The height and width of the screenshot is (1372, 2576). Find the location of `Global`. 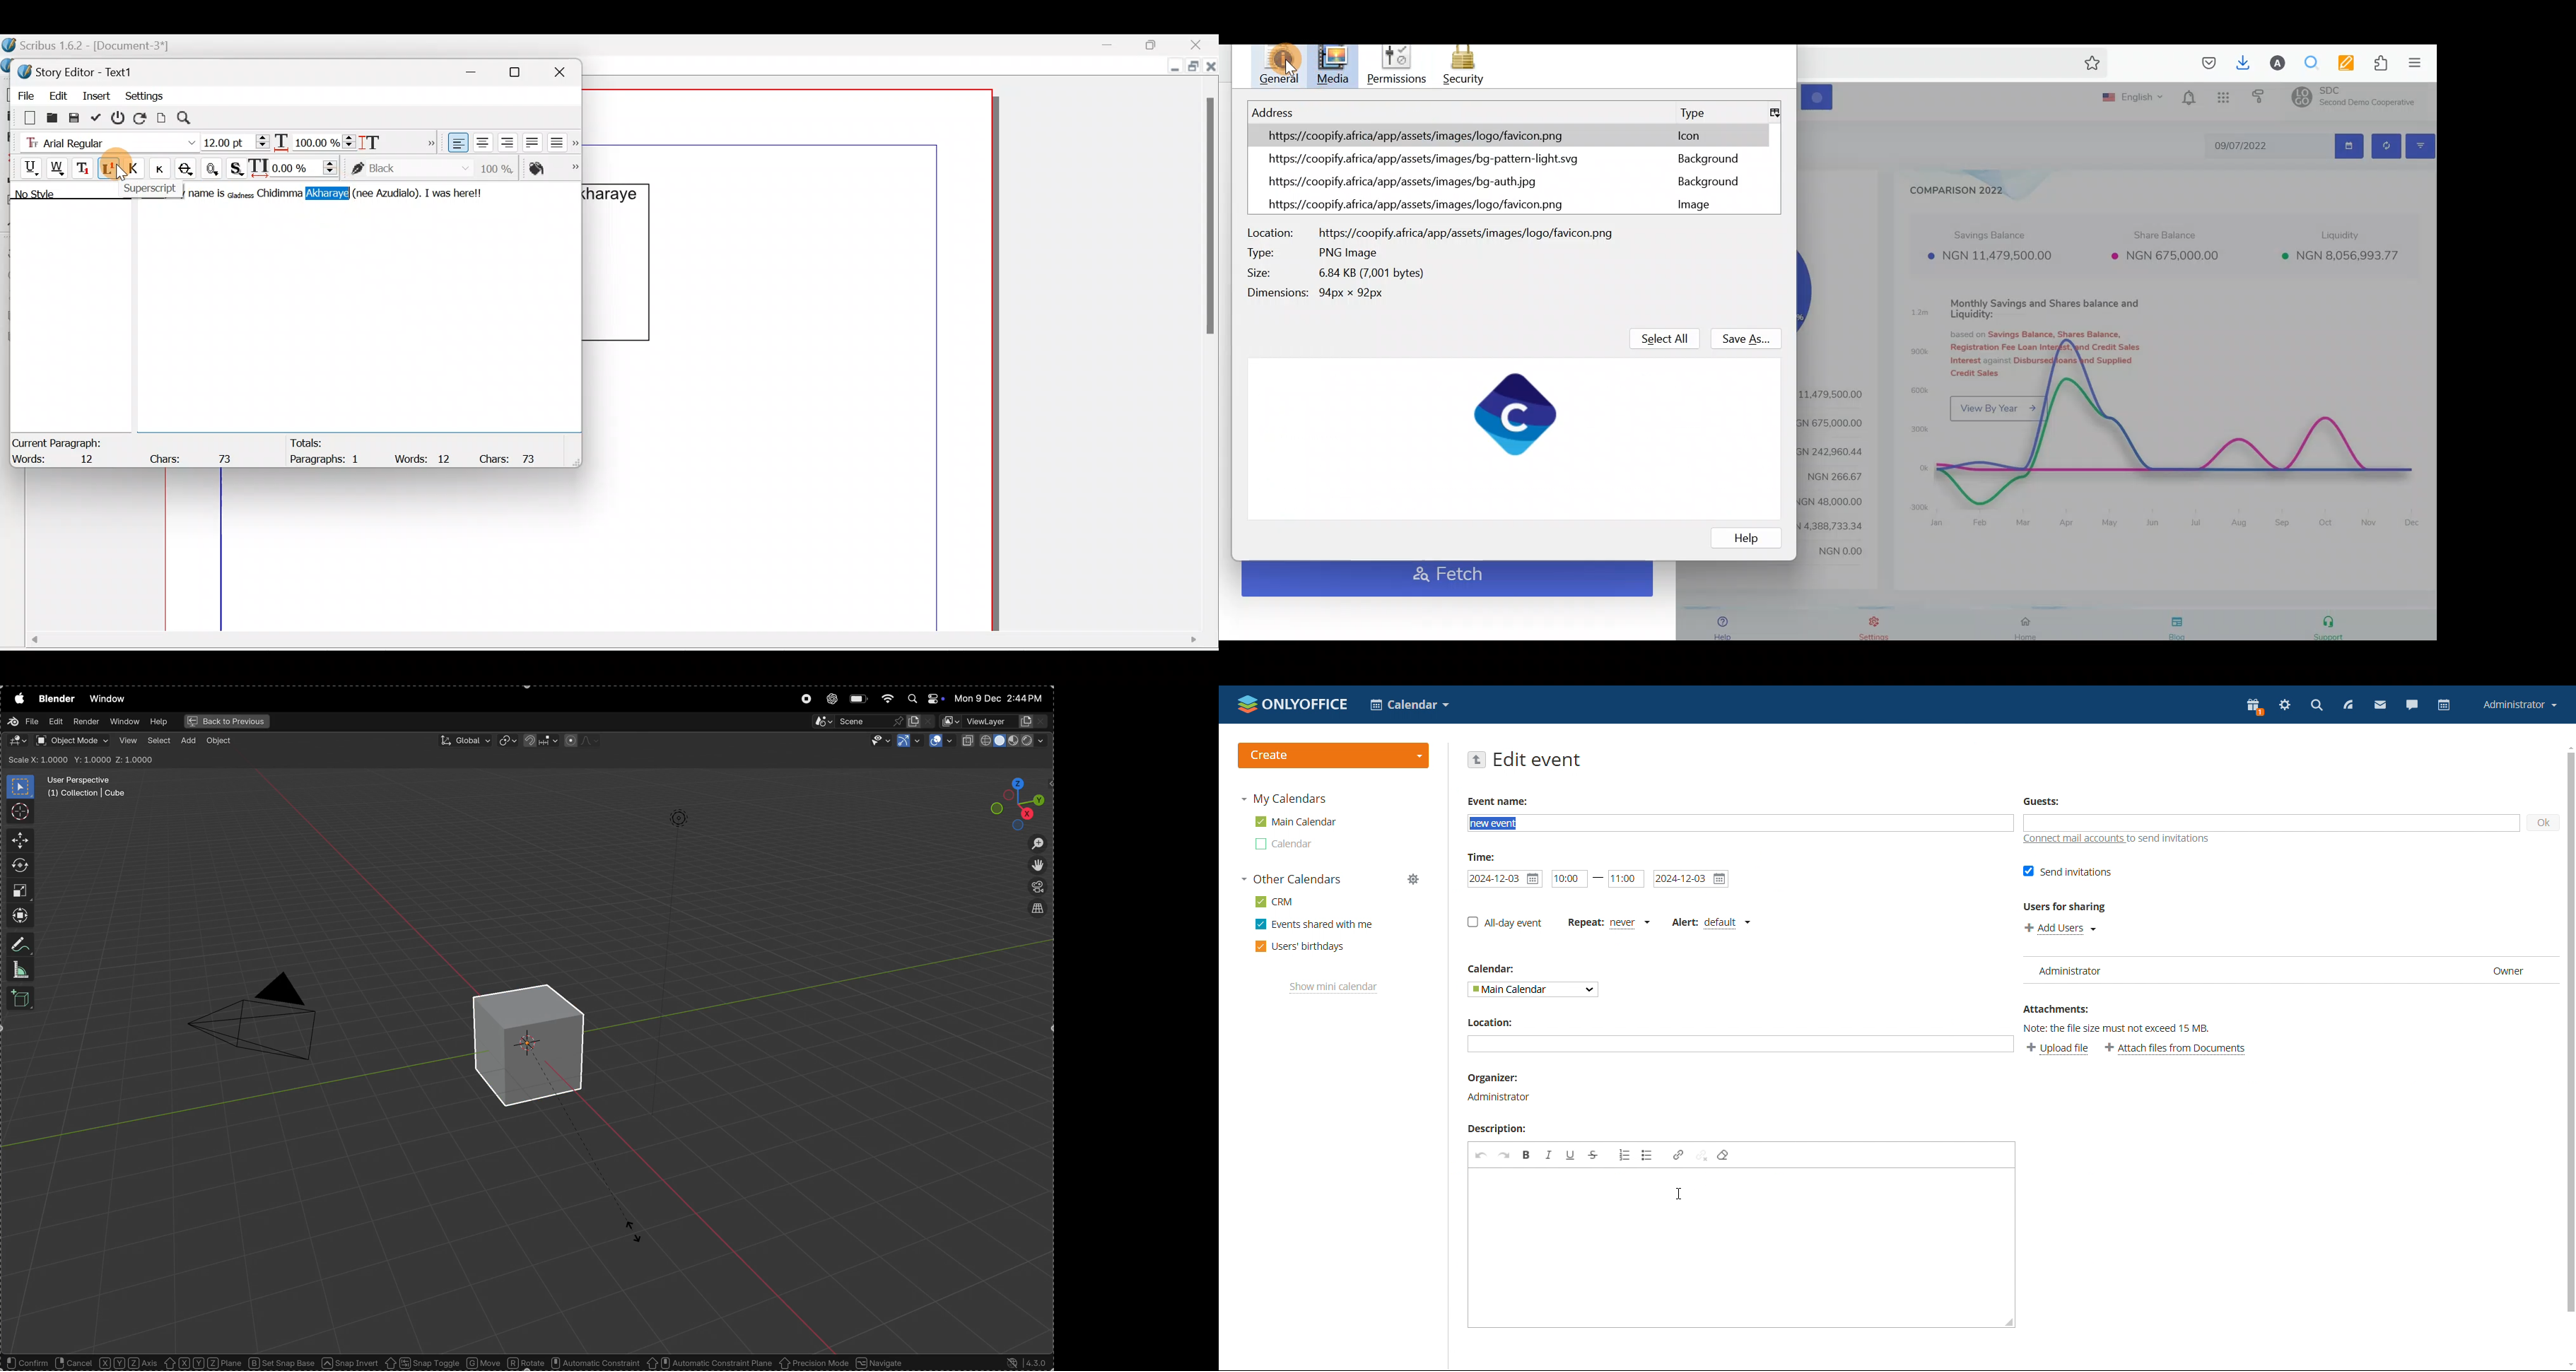

Global is located at coordinates (462, 739).